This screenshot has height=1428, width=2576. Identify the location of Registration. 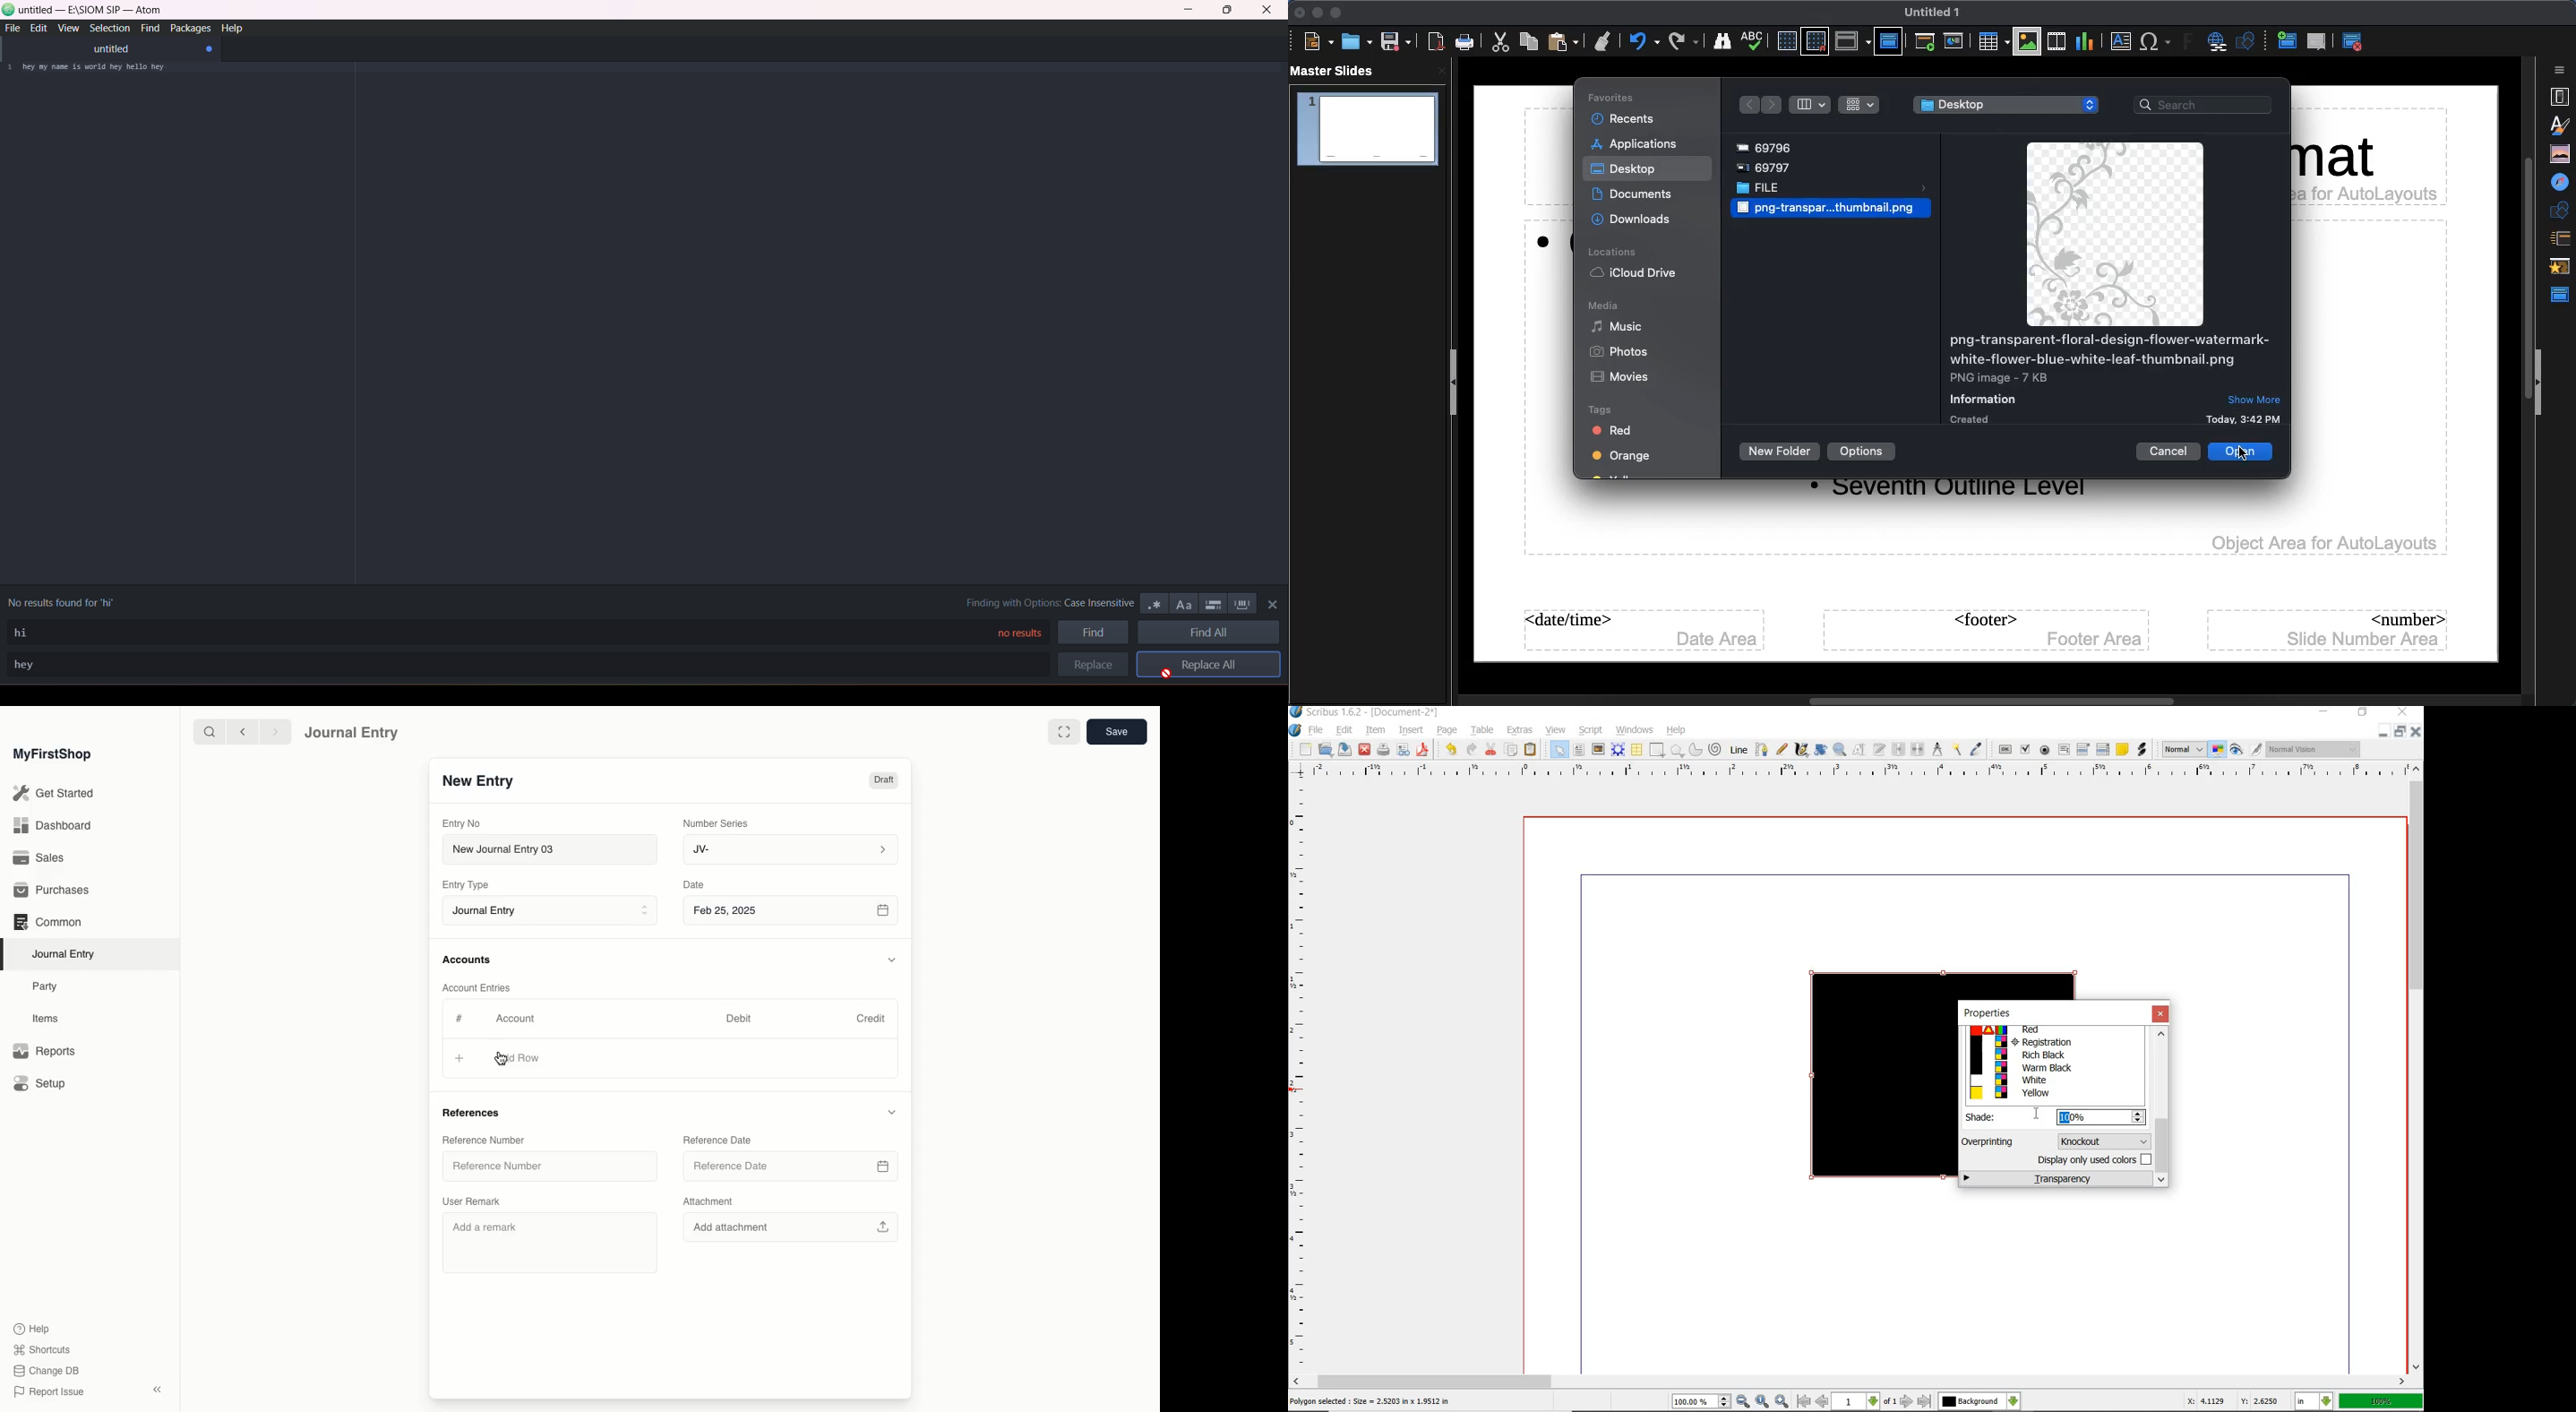
(2053, 1042).